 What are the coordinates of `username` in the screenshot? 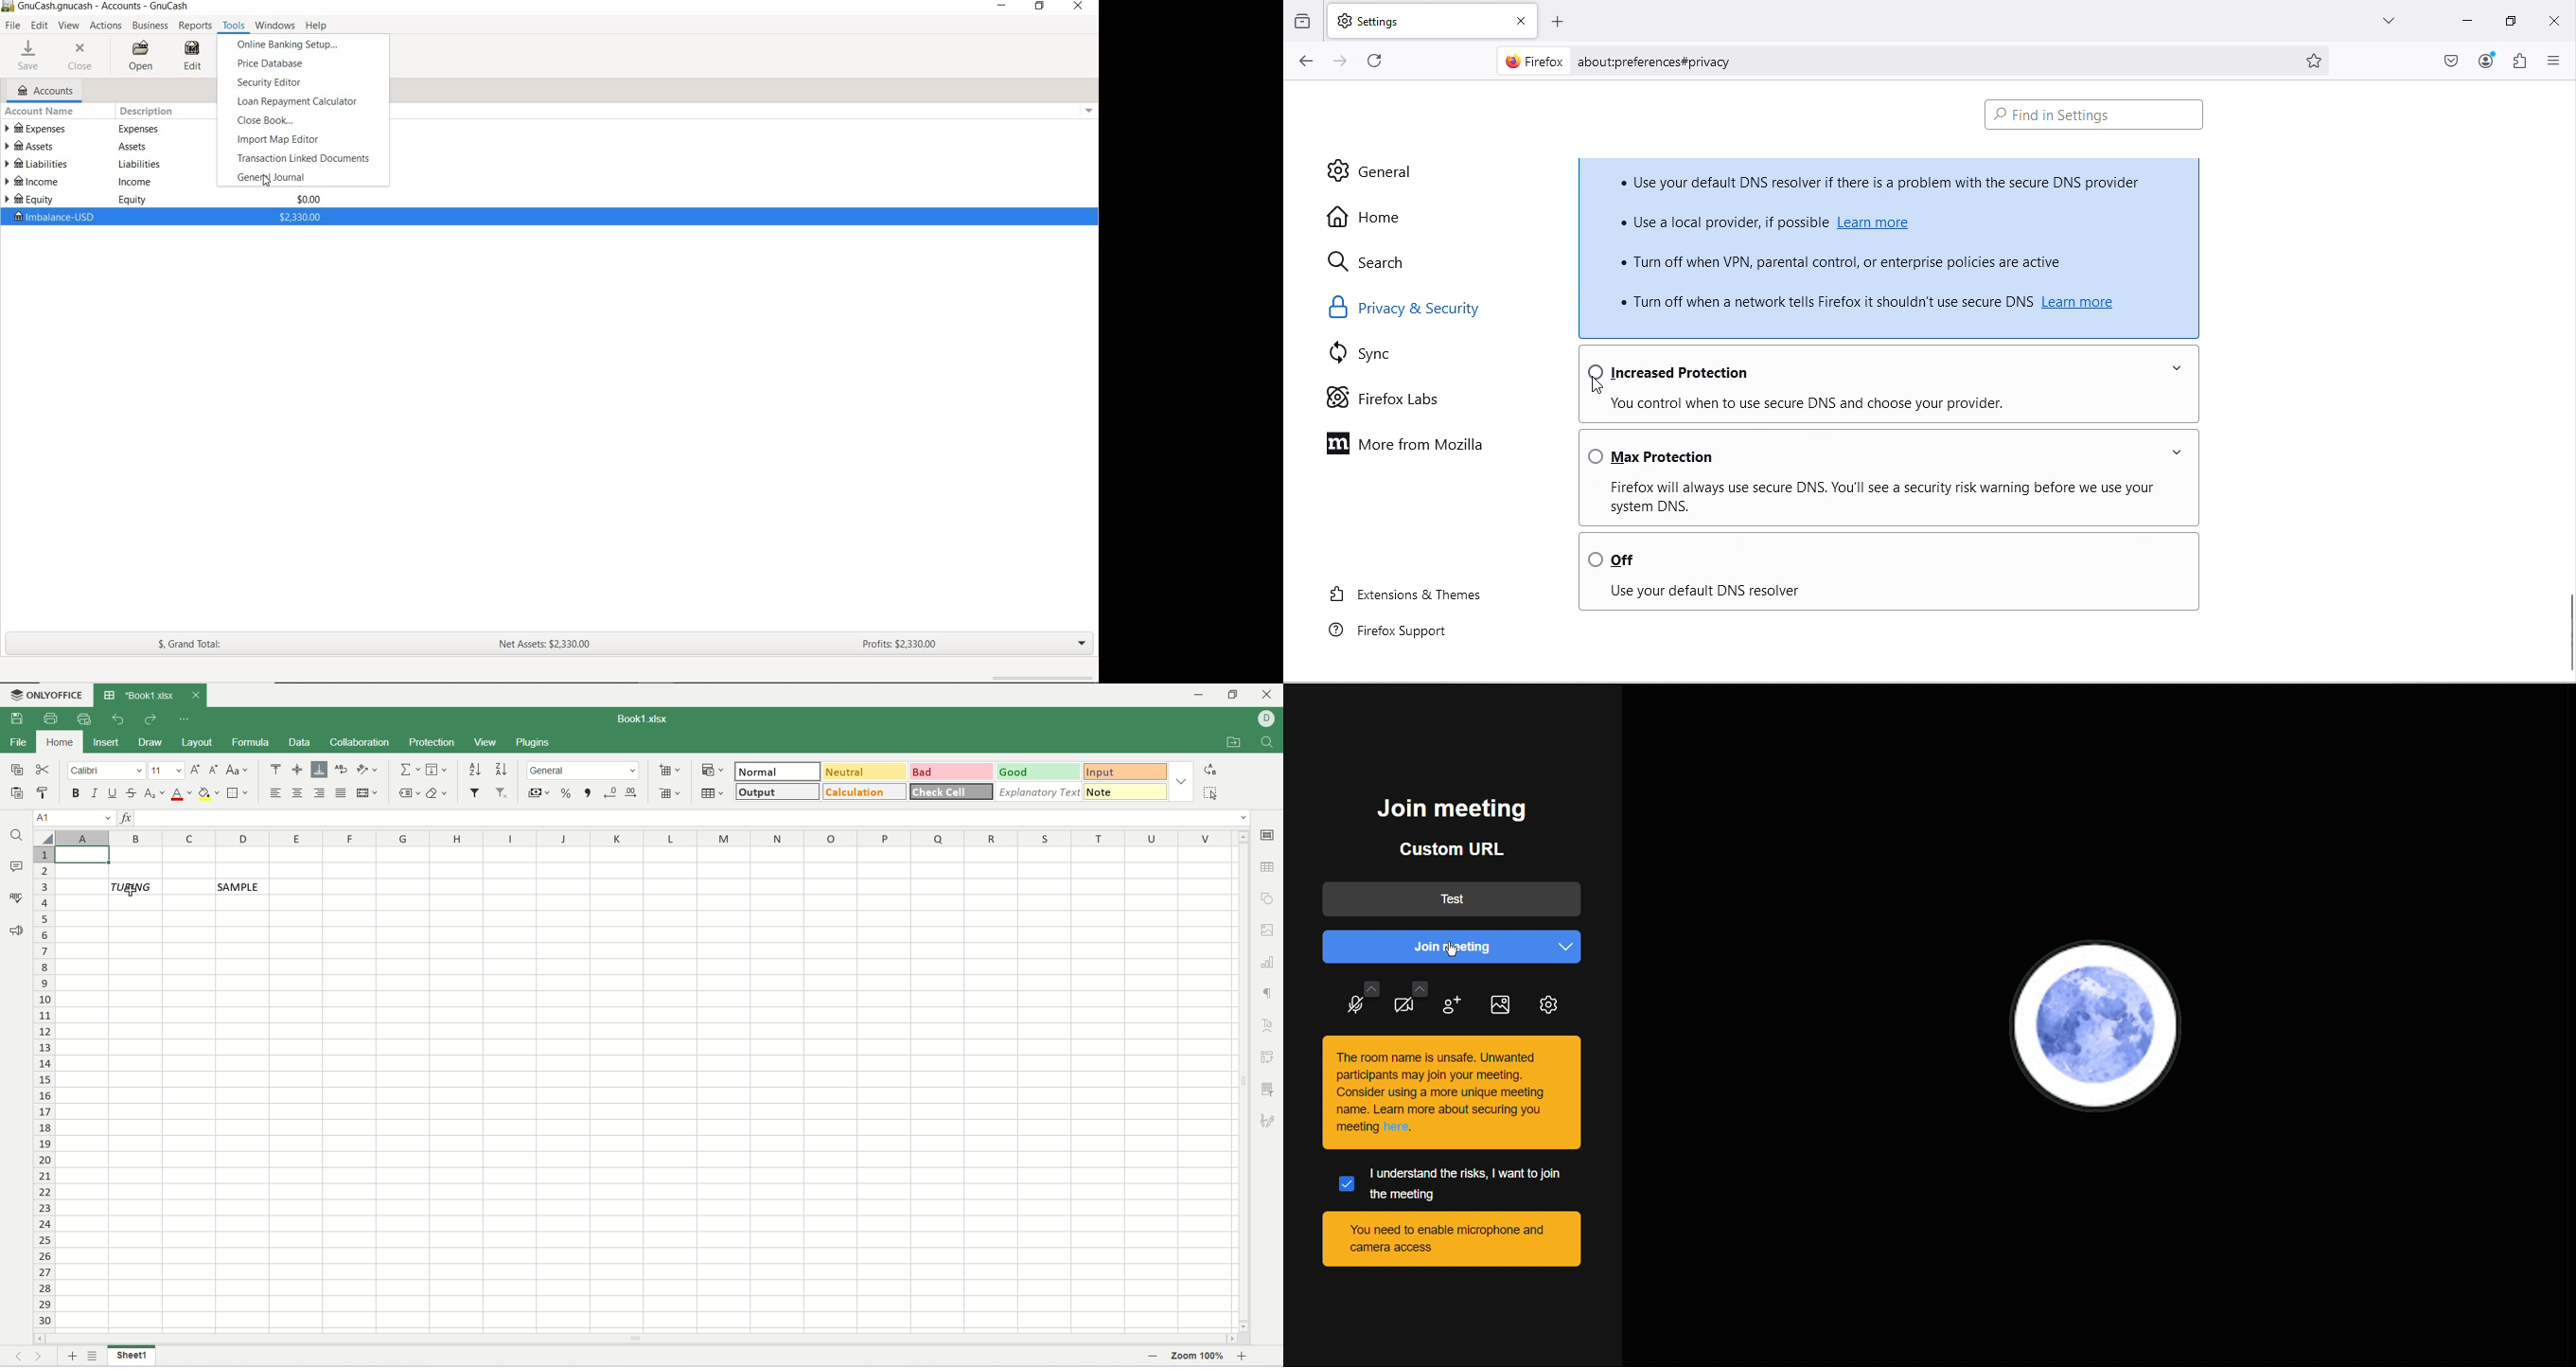 It's located at (1266, 719).